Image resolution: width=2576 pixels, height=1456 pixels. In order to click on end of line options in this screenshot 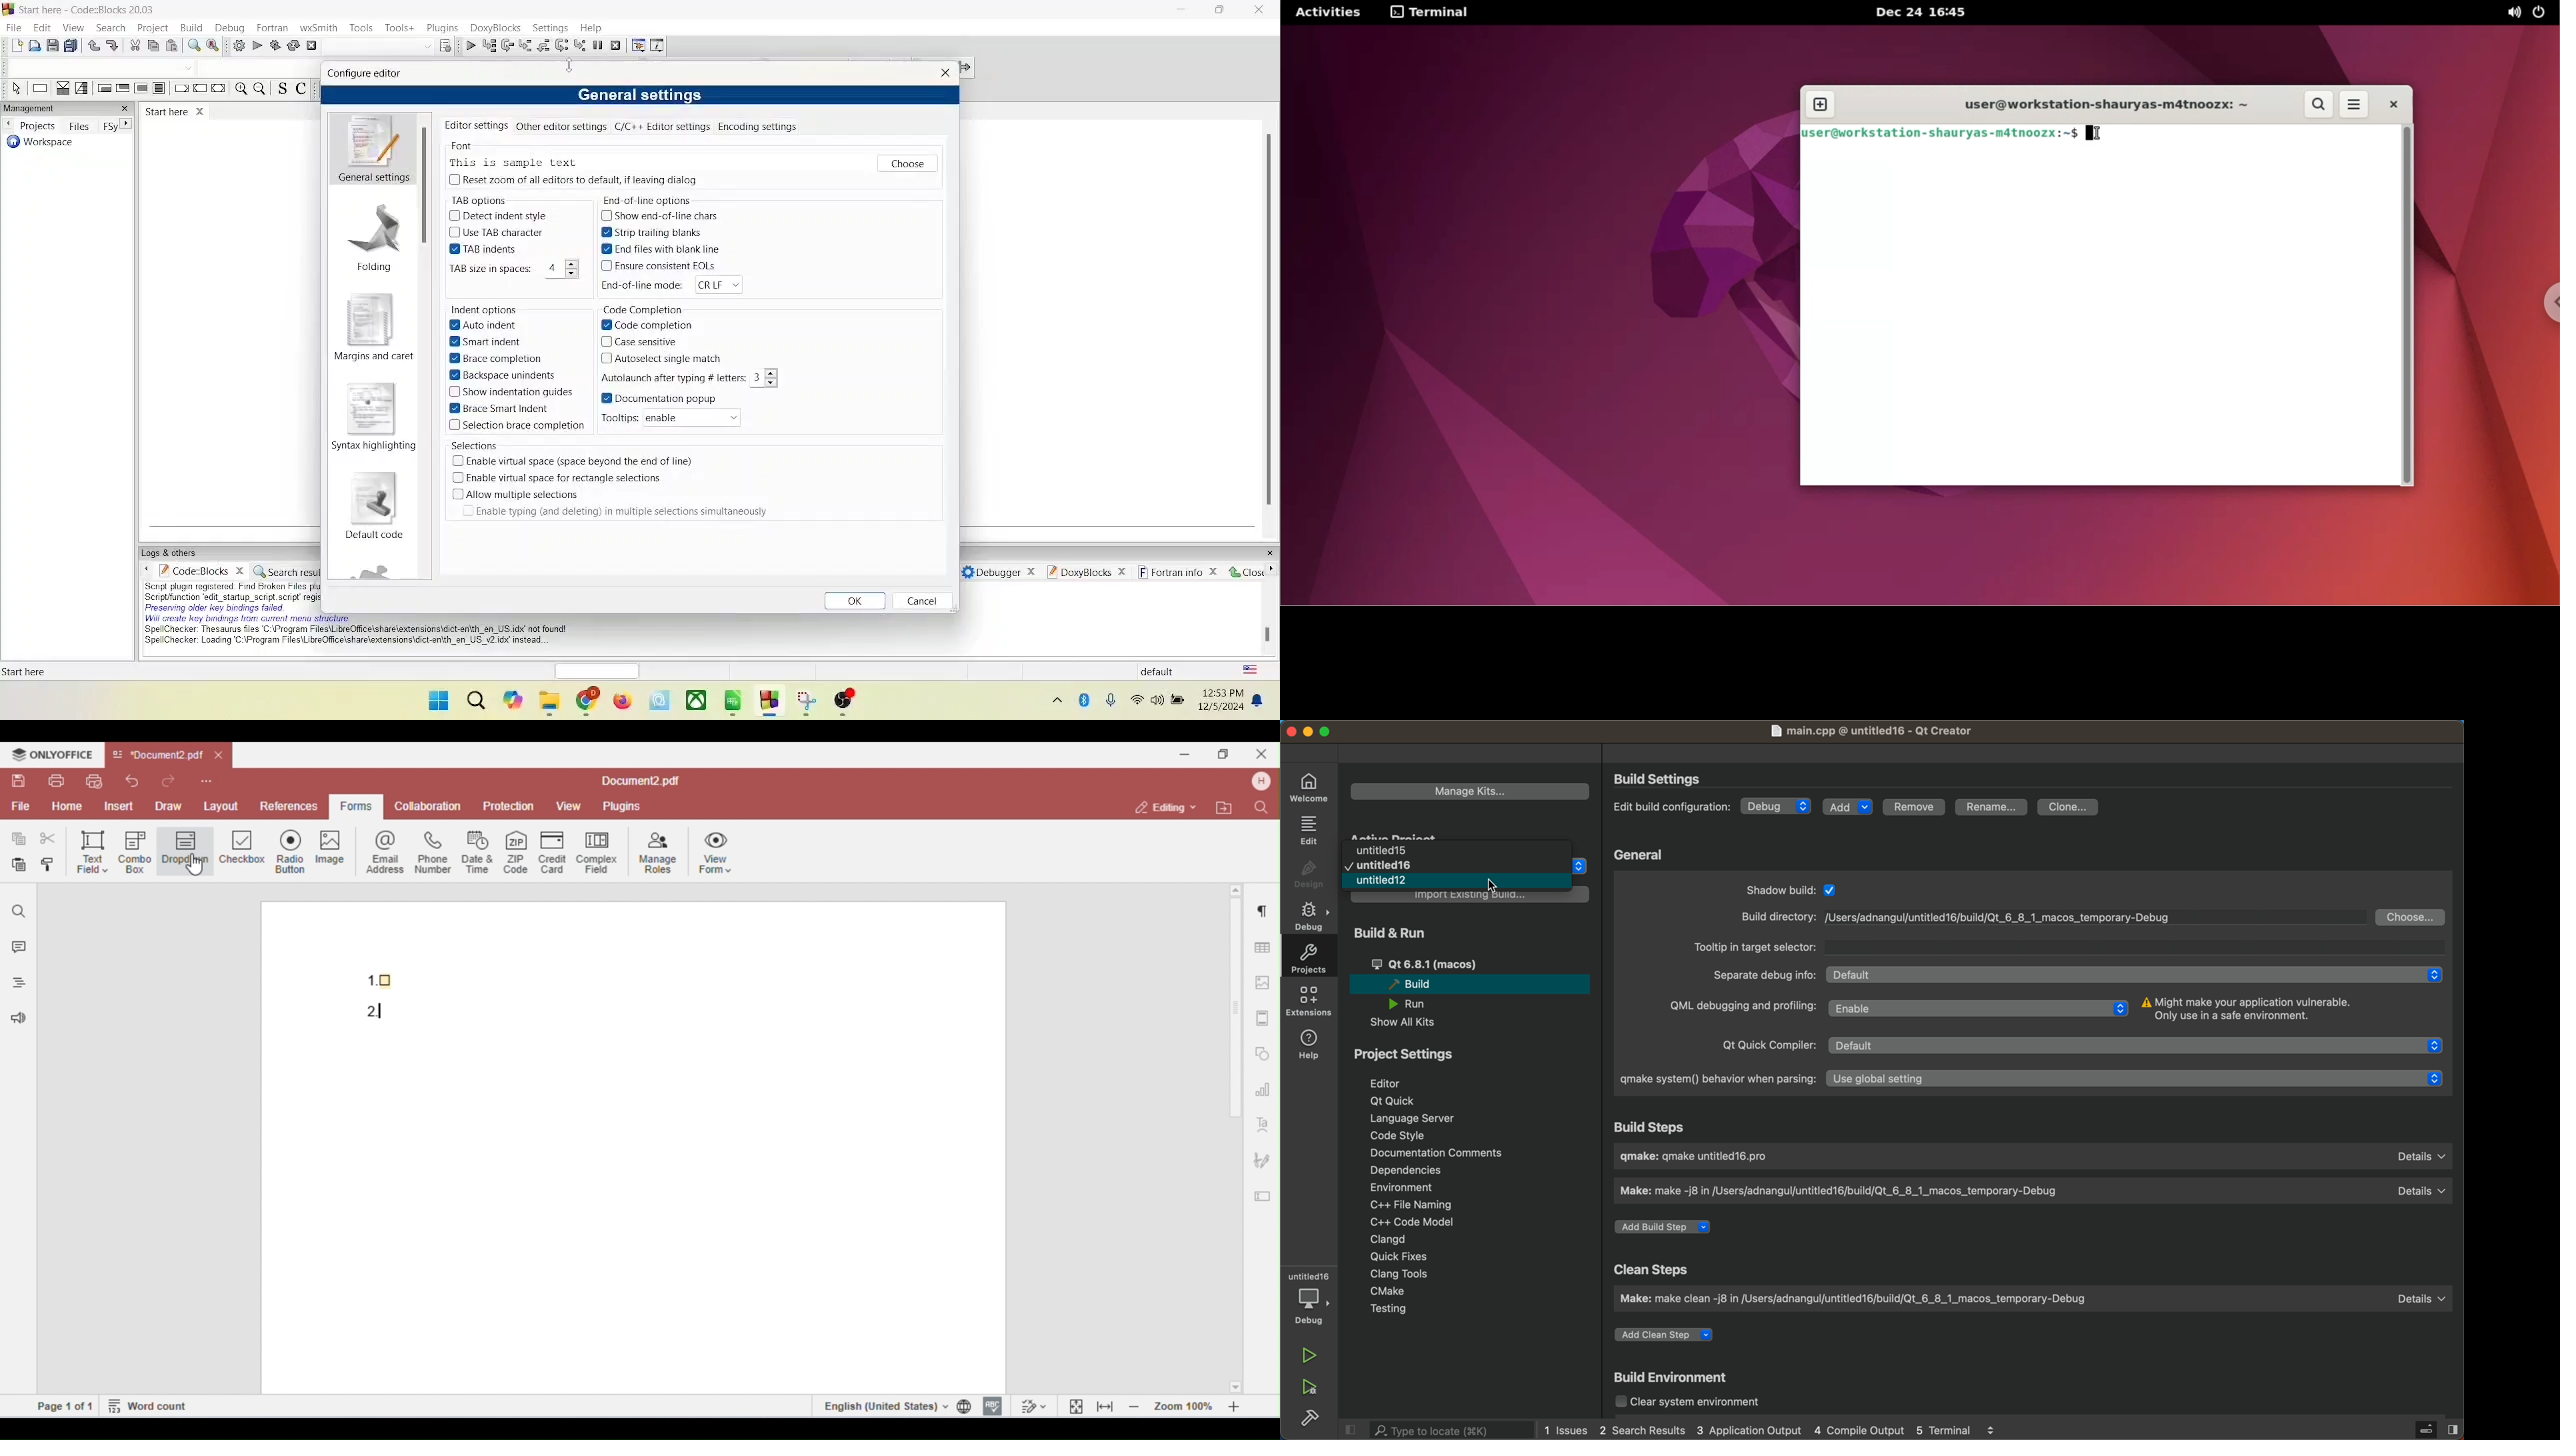, I will do `click(644, 203)`.